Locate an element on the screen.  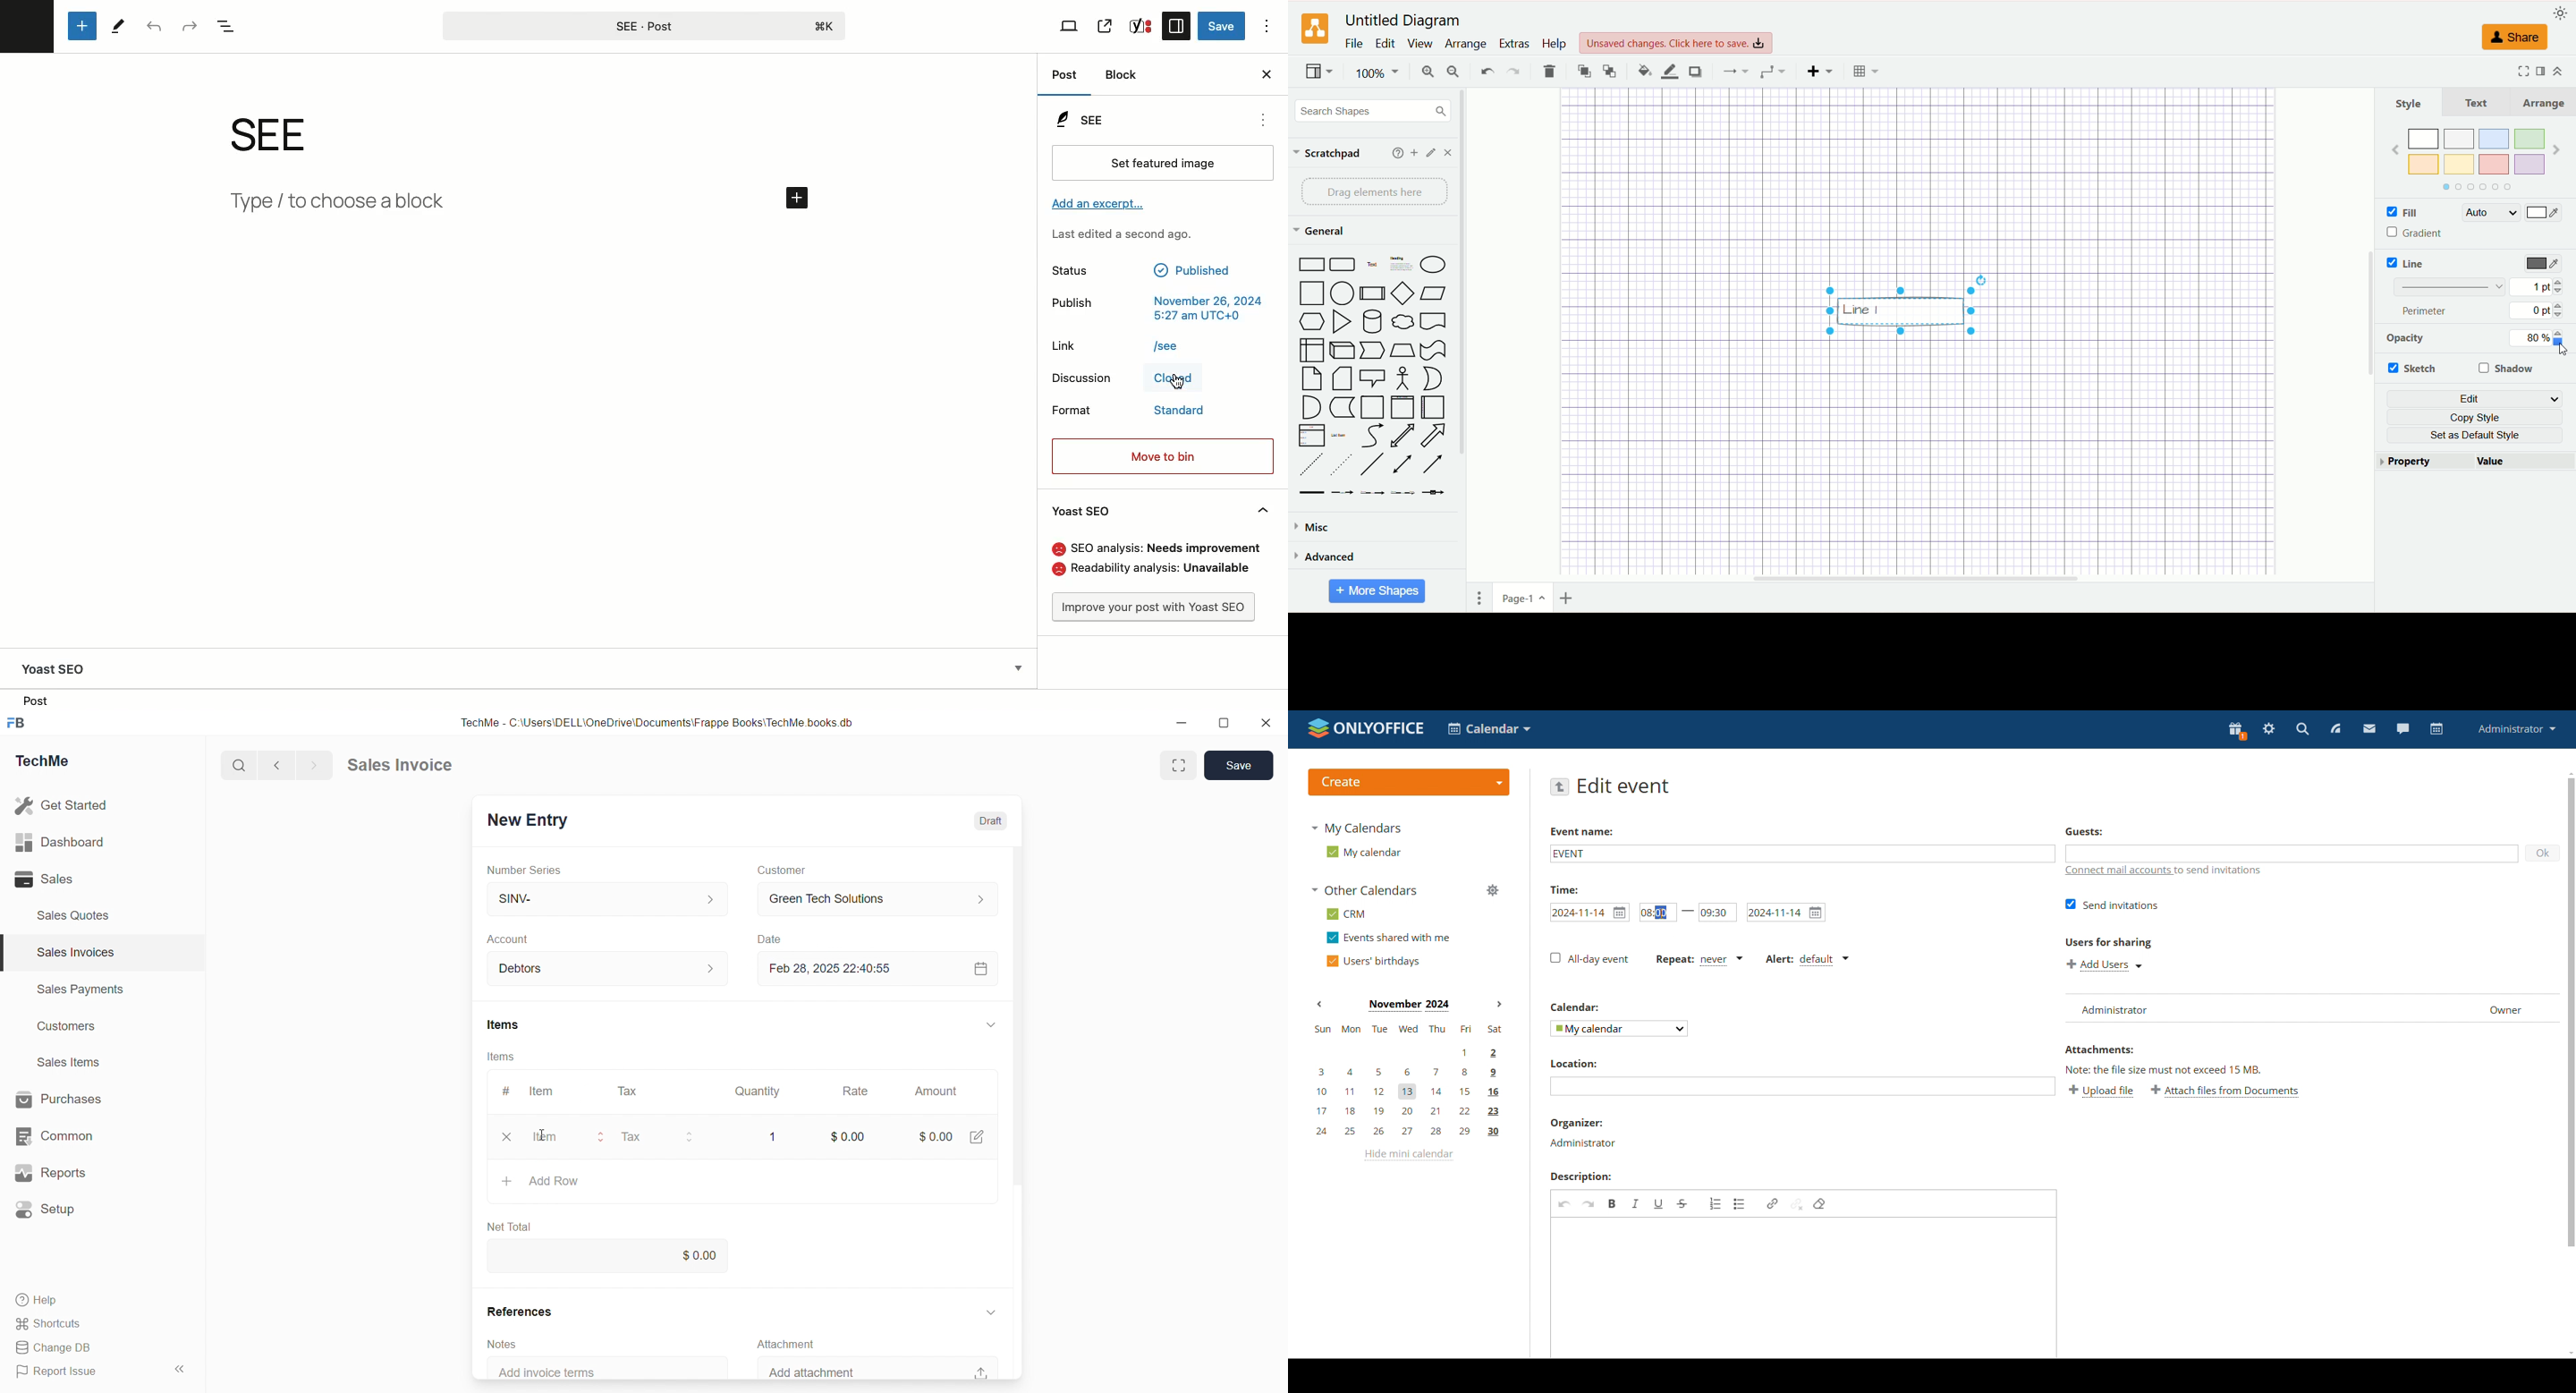
Purchases is located at coordinates (58, 1099).